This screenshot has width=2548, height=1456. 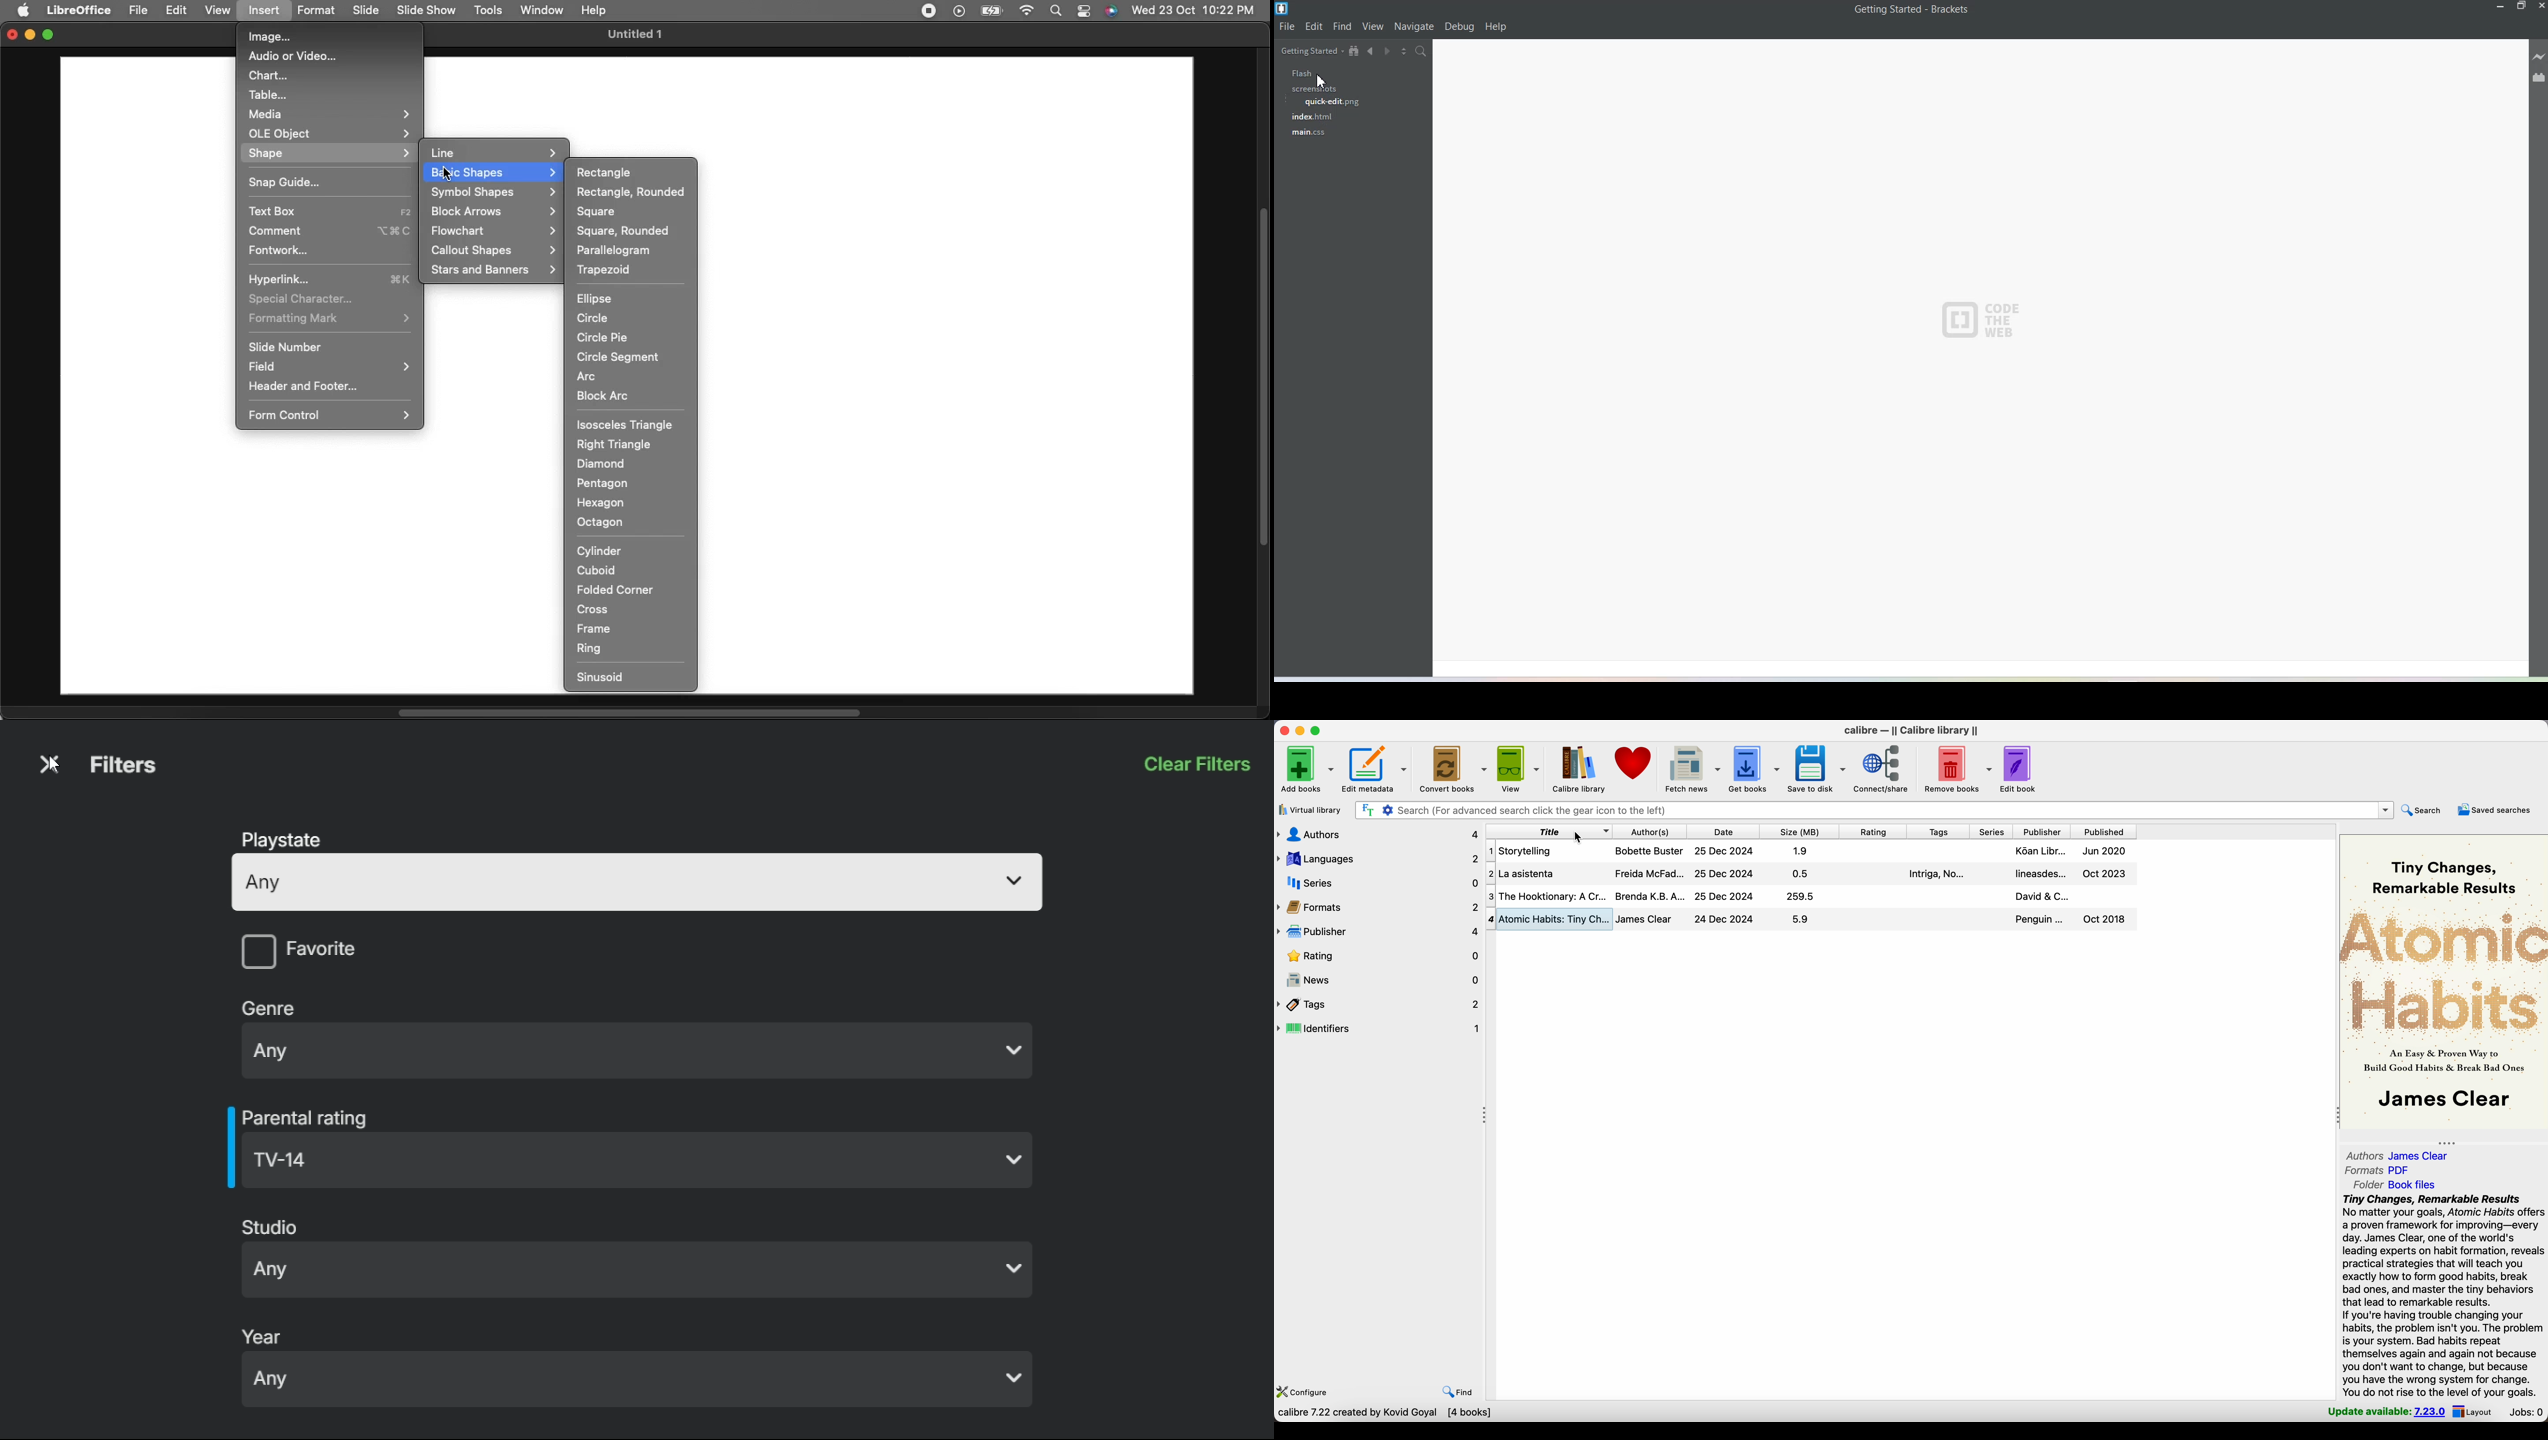 I want to click on Callout shapes, so click(x=491, y=251).